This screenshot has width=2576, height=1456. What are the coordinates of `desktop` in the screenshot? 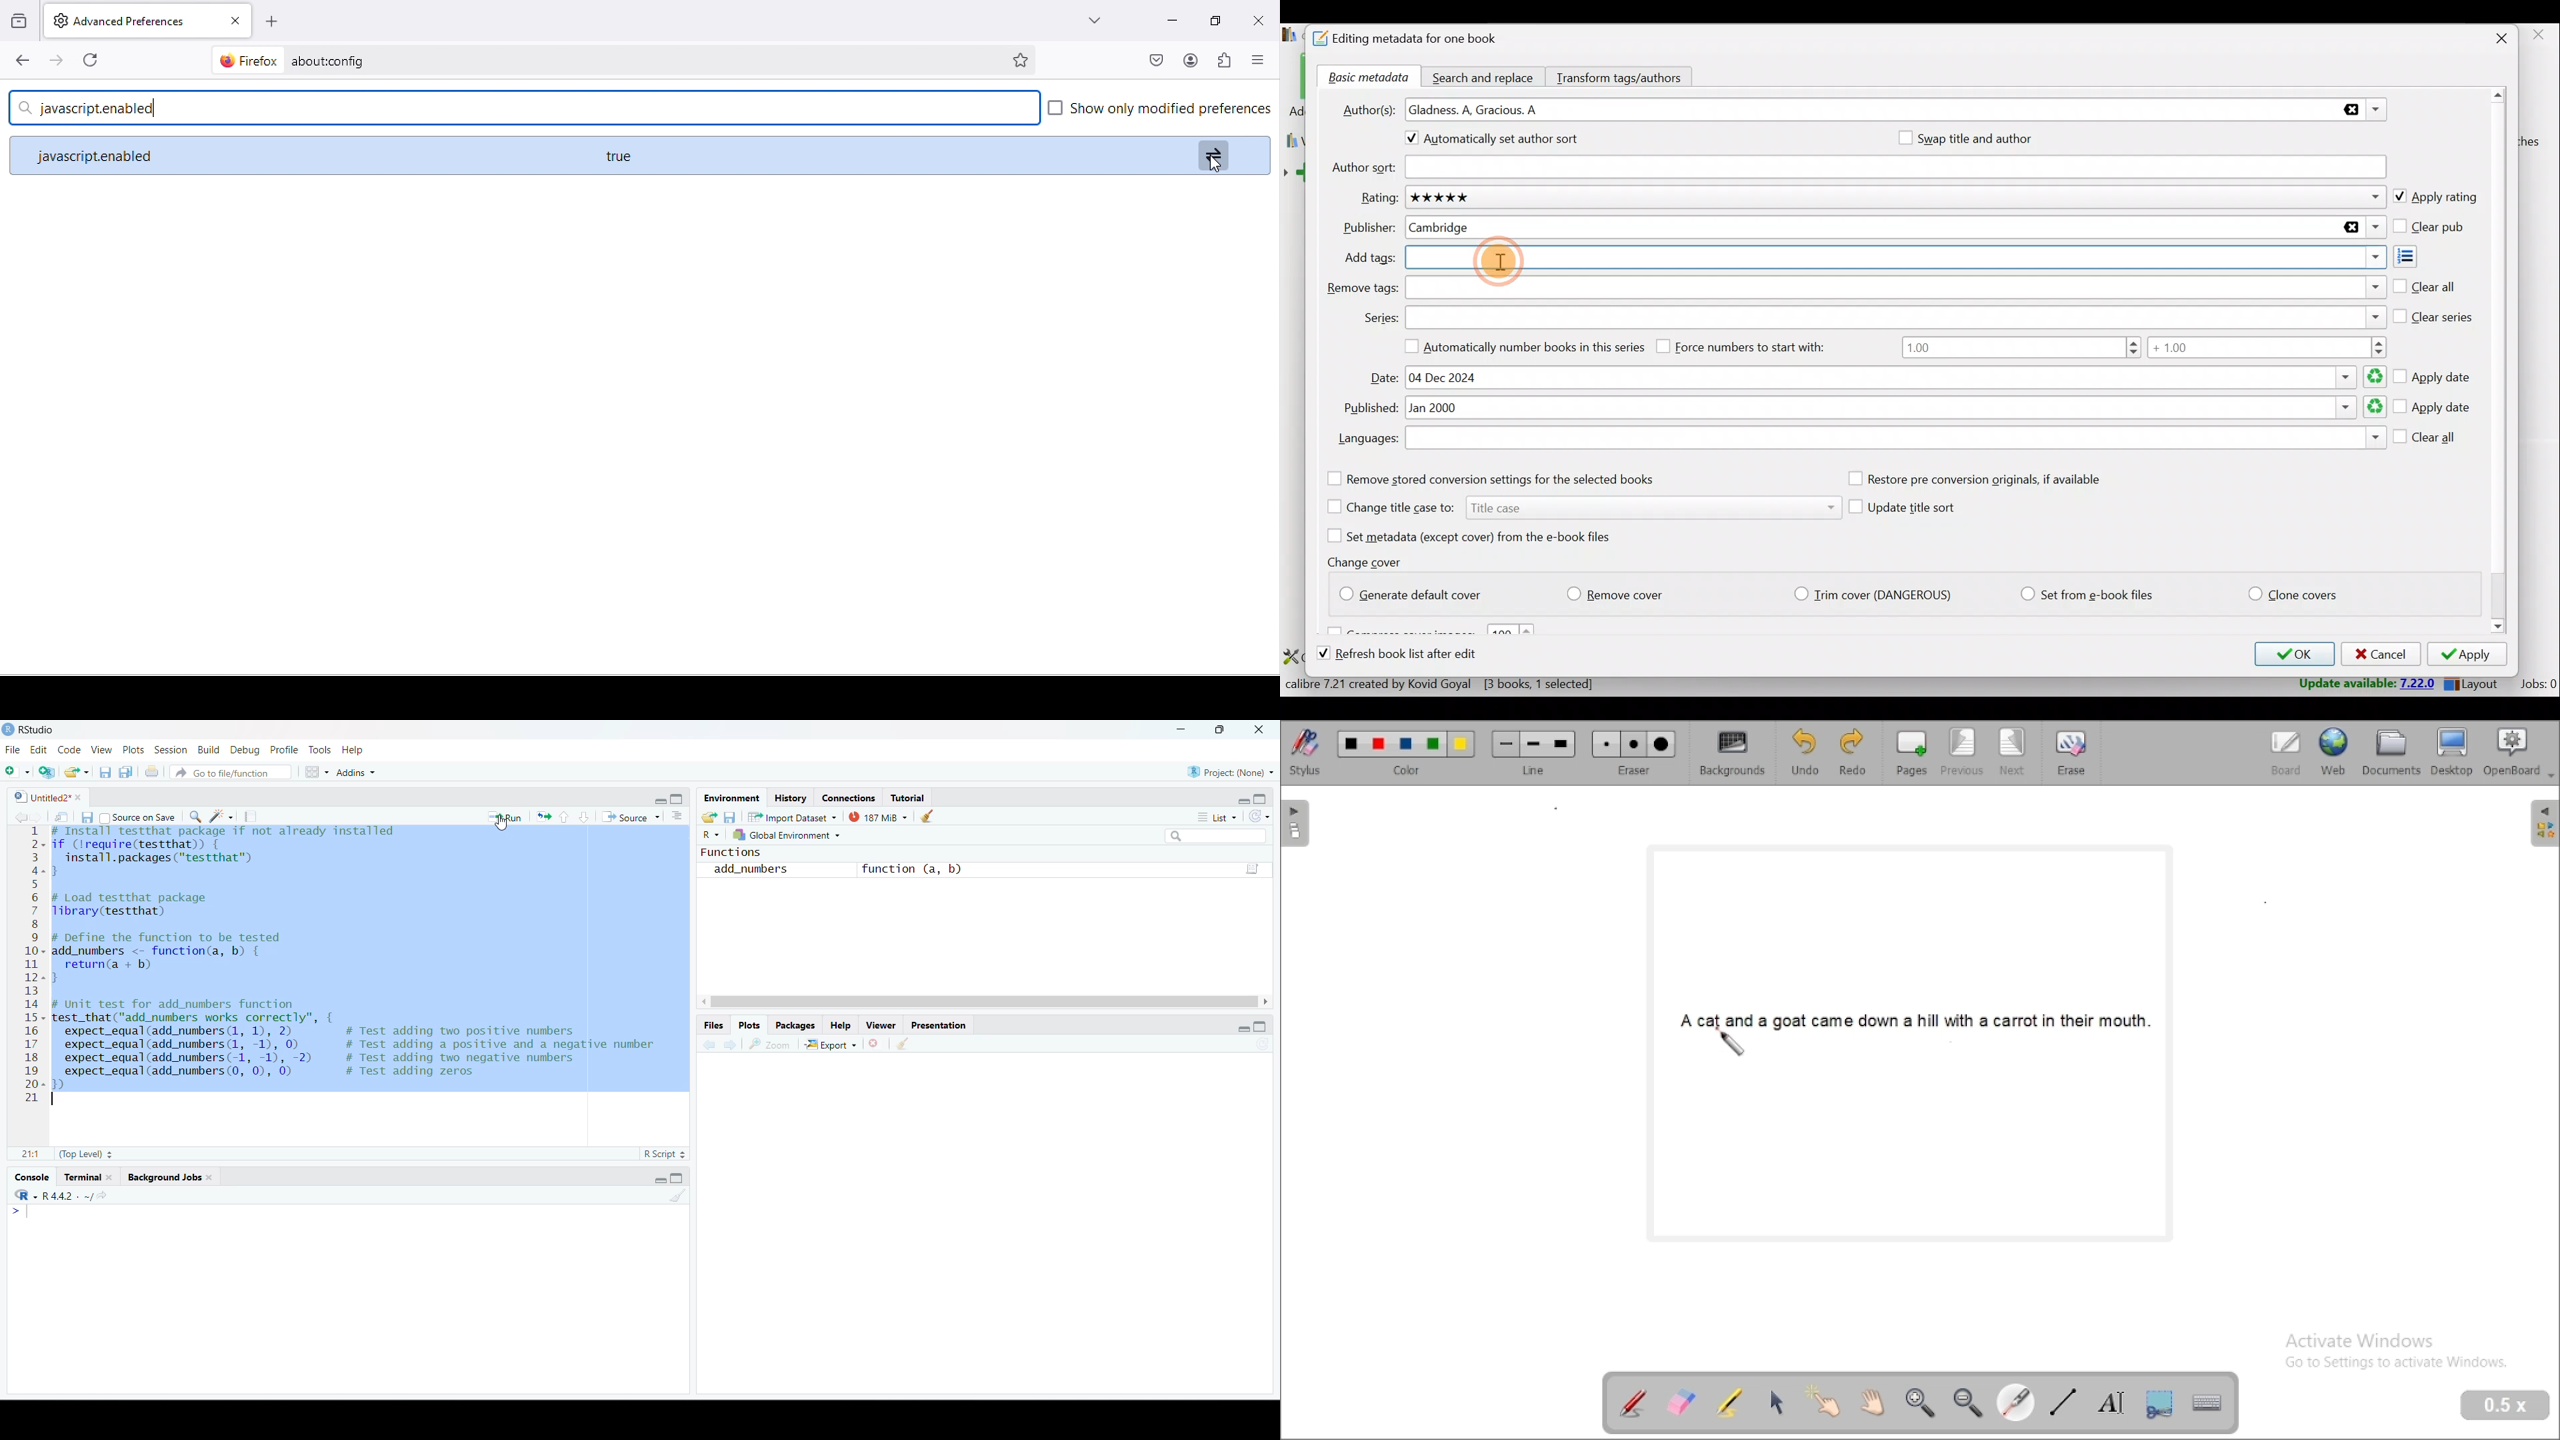 It's located at (2452, 752).